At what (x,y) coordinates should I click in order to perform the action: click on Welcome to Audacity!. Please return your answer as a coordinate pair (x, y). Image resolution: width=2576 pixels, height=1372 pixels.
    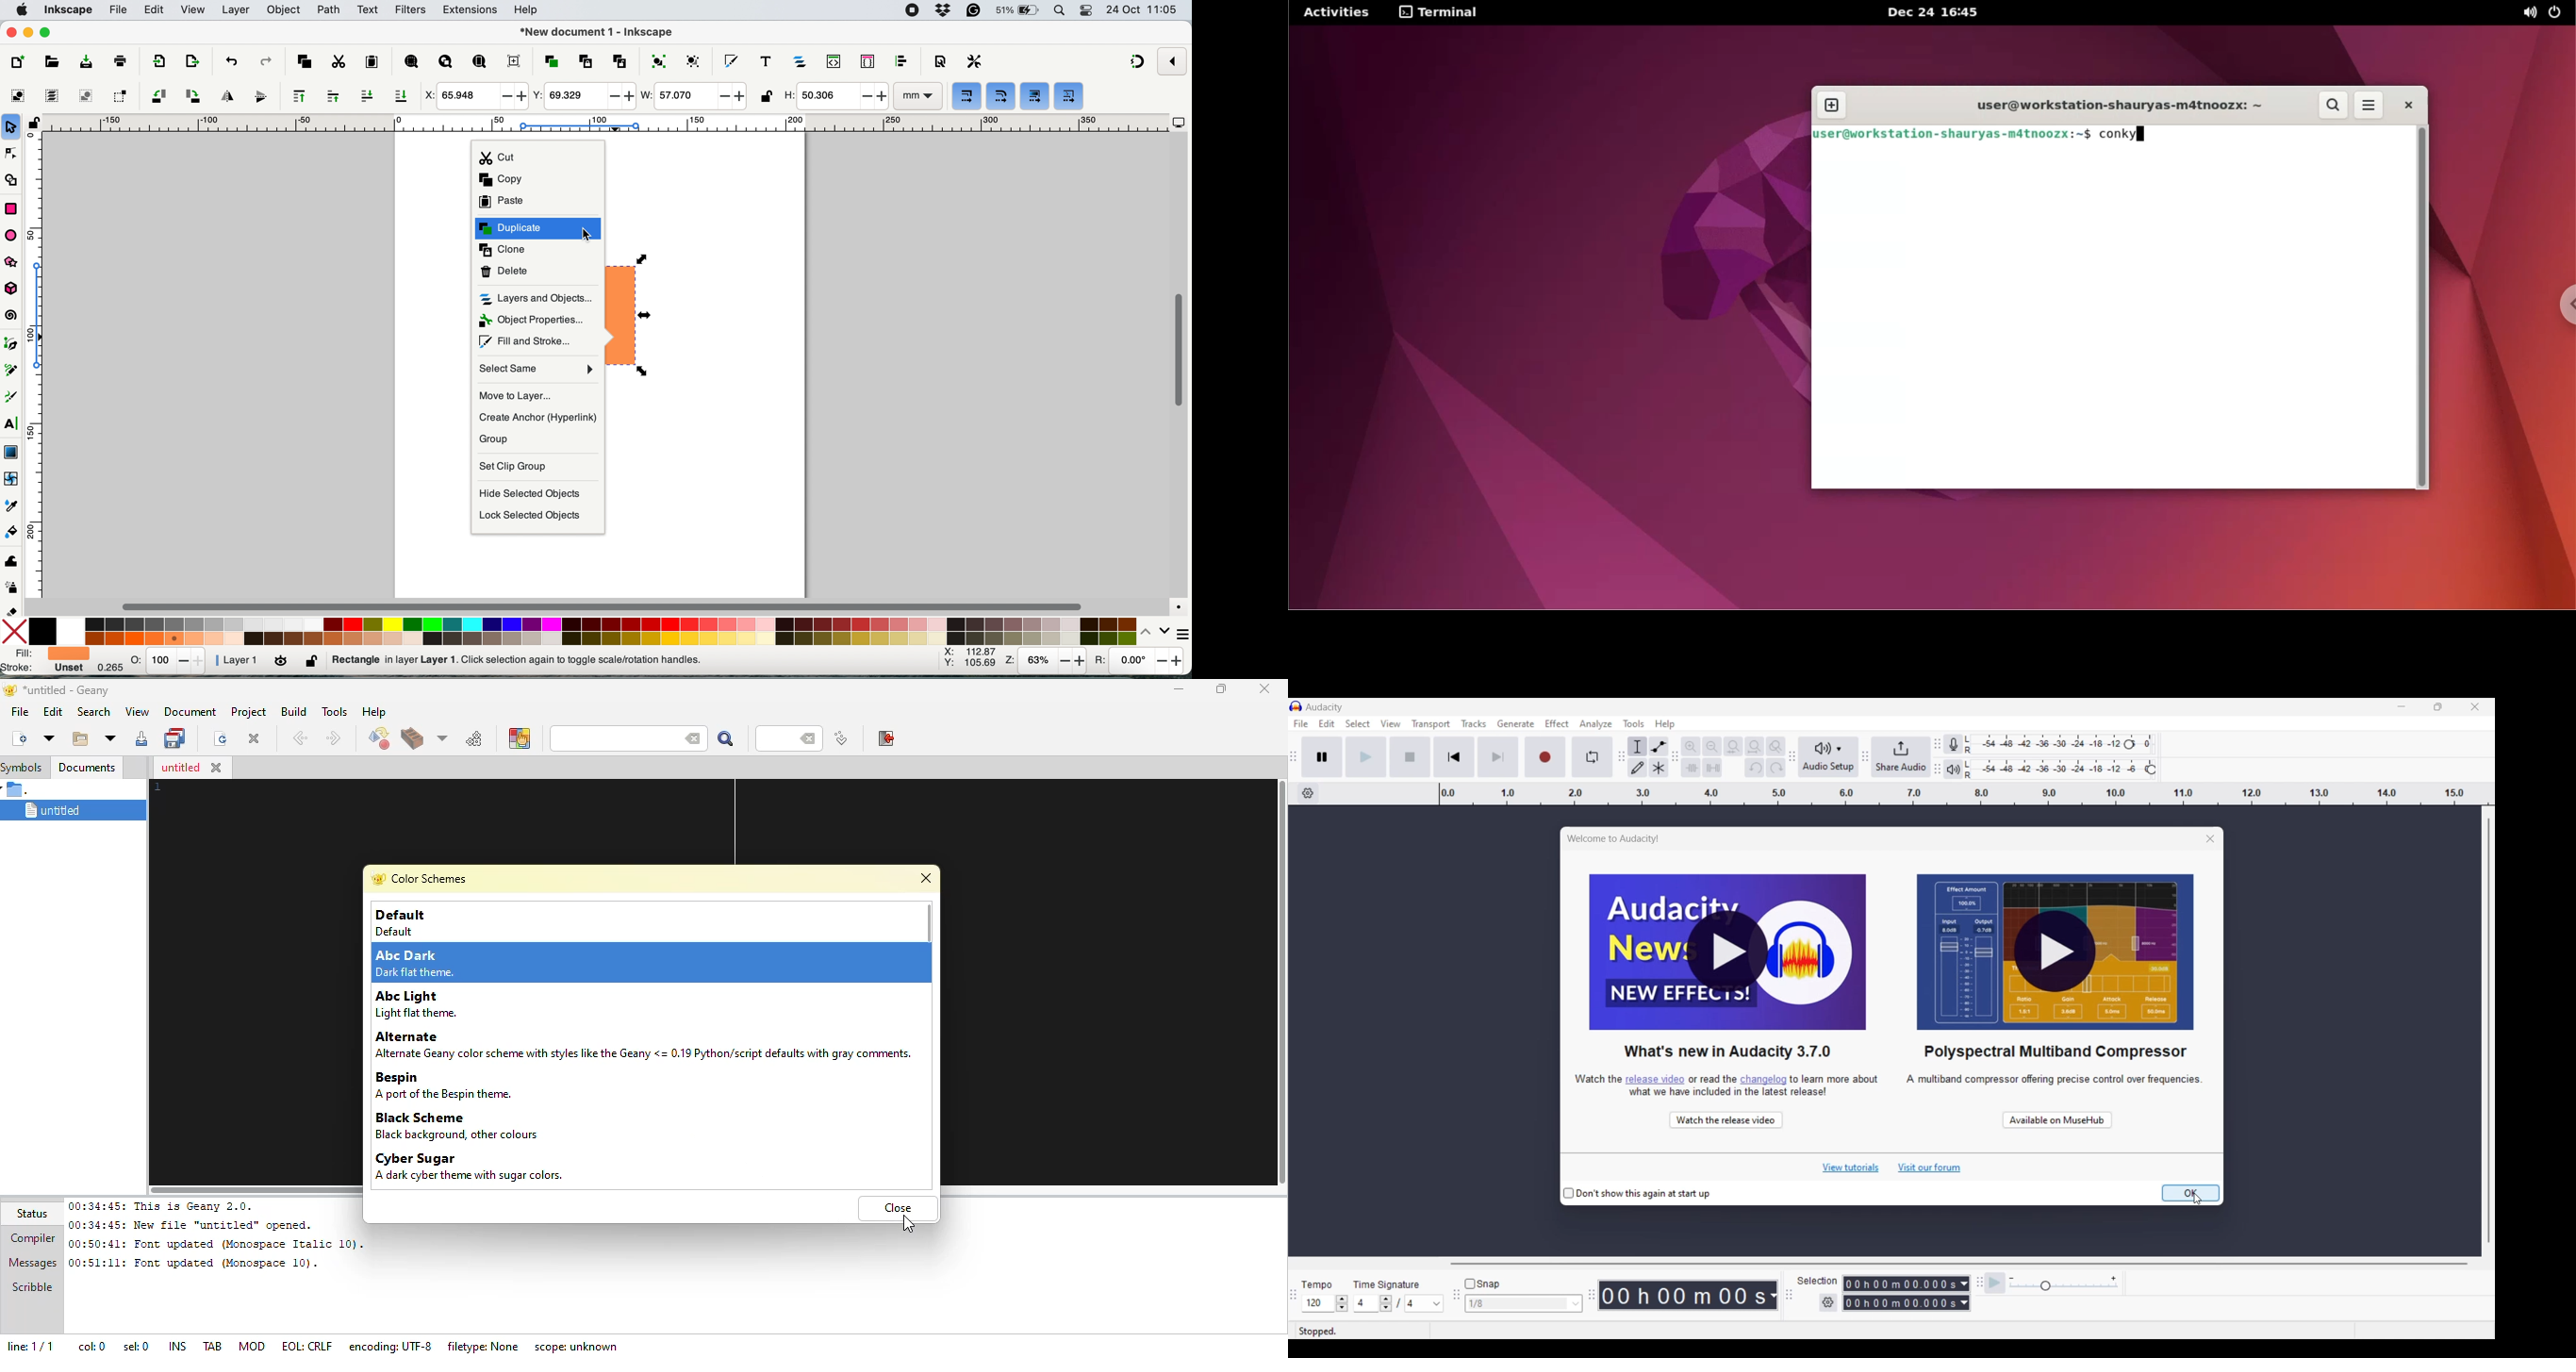
    Looking at the image, I should click on (1617, 839).